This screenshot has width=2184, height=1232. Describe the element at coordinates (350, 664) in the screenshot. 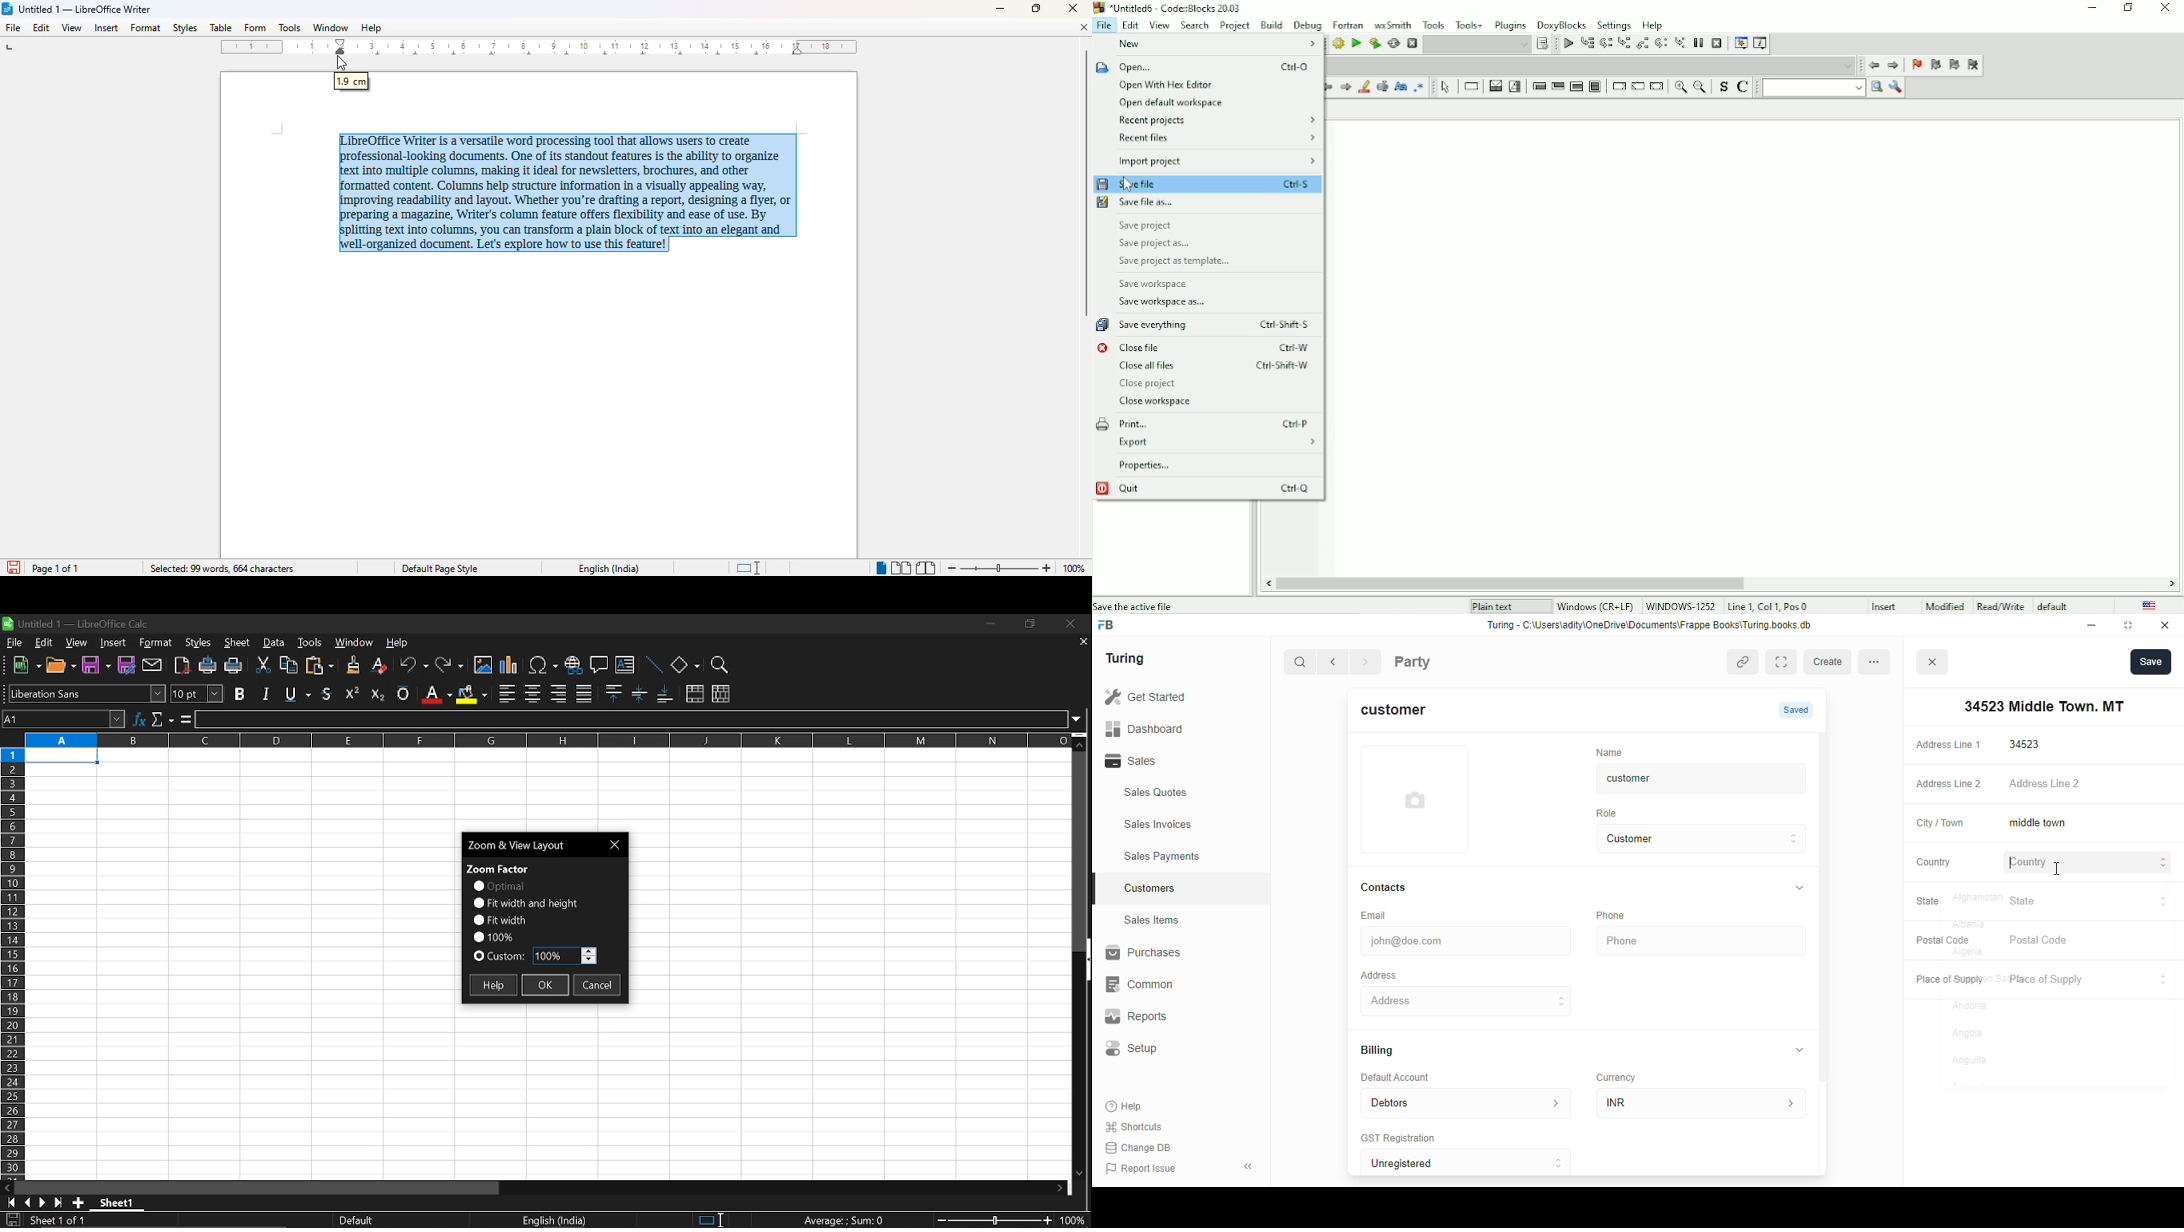

I see `clone formatting` at that location.